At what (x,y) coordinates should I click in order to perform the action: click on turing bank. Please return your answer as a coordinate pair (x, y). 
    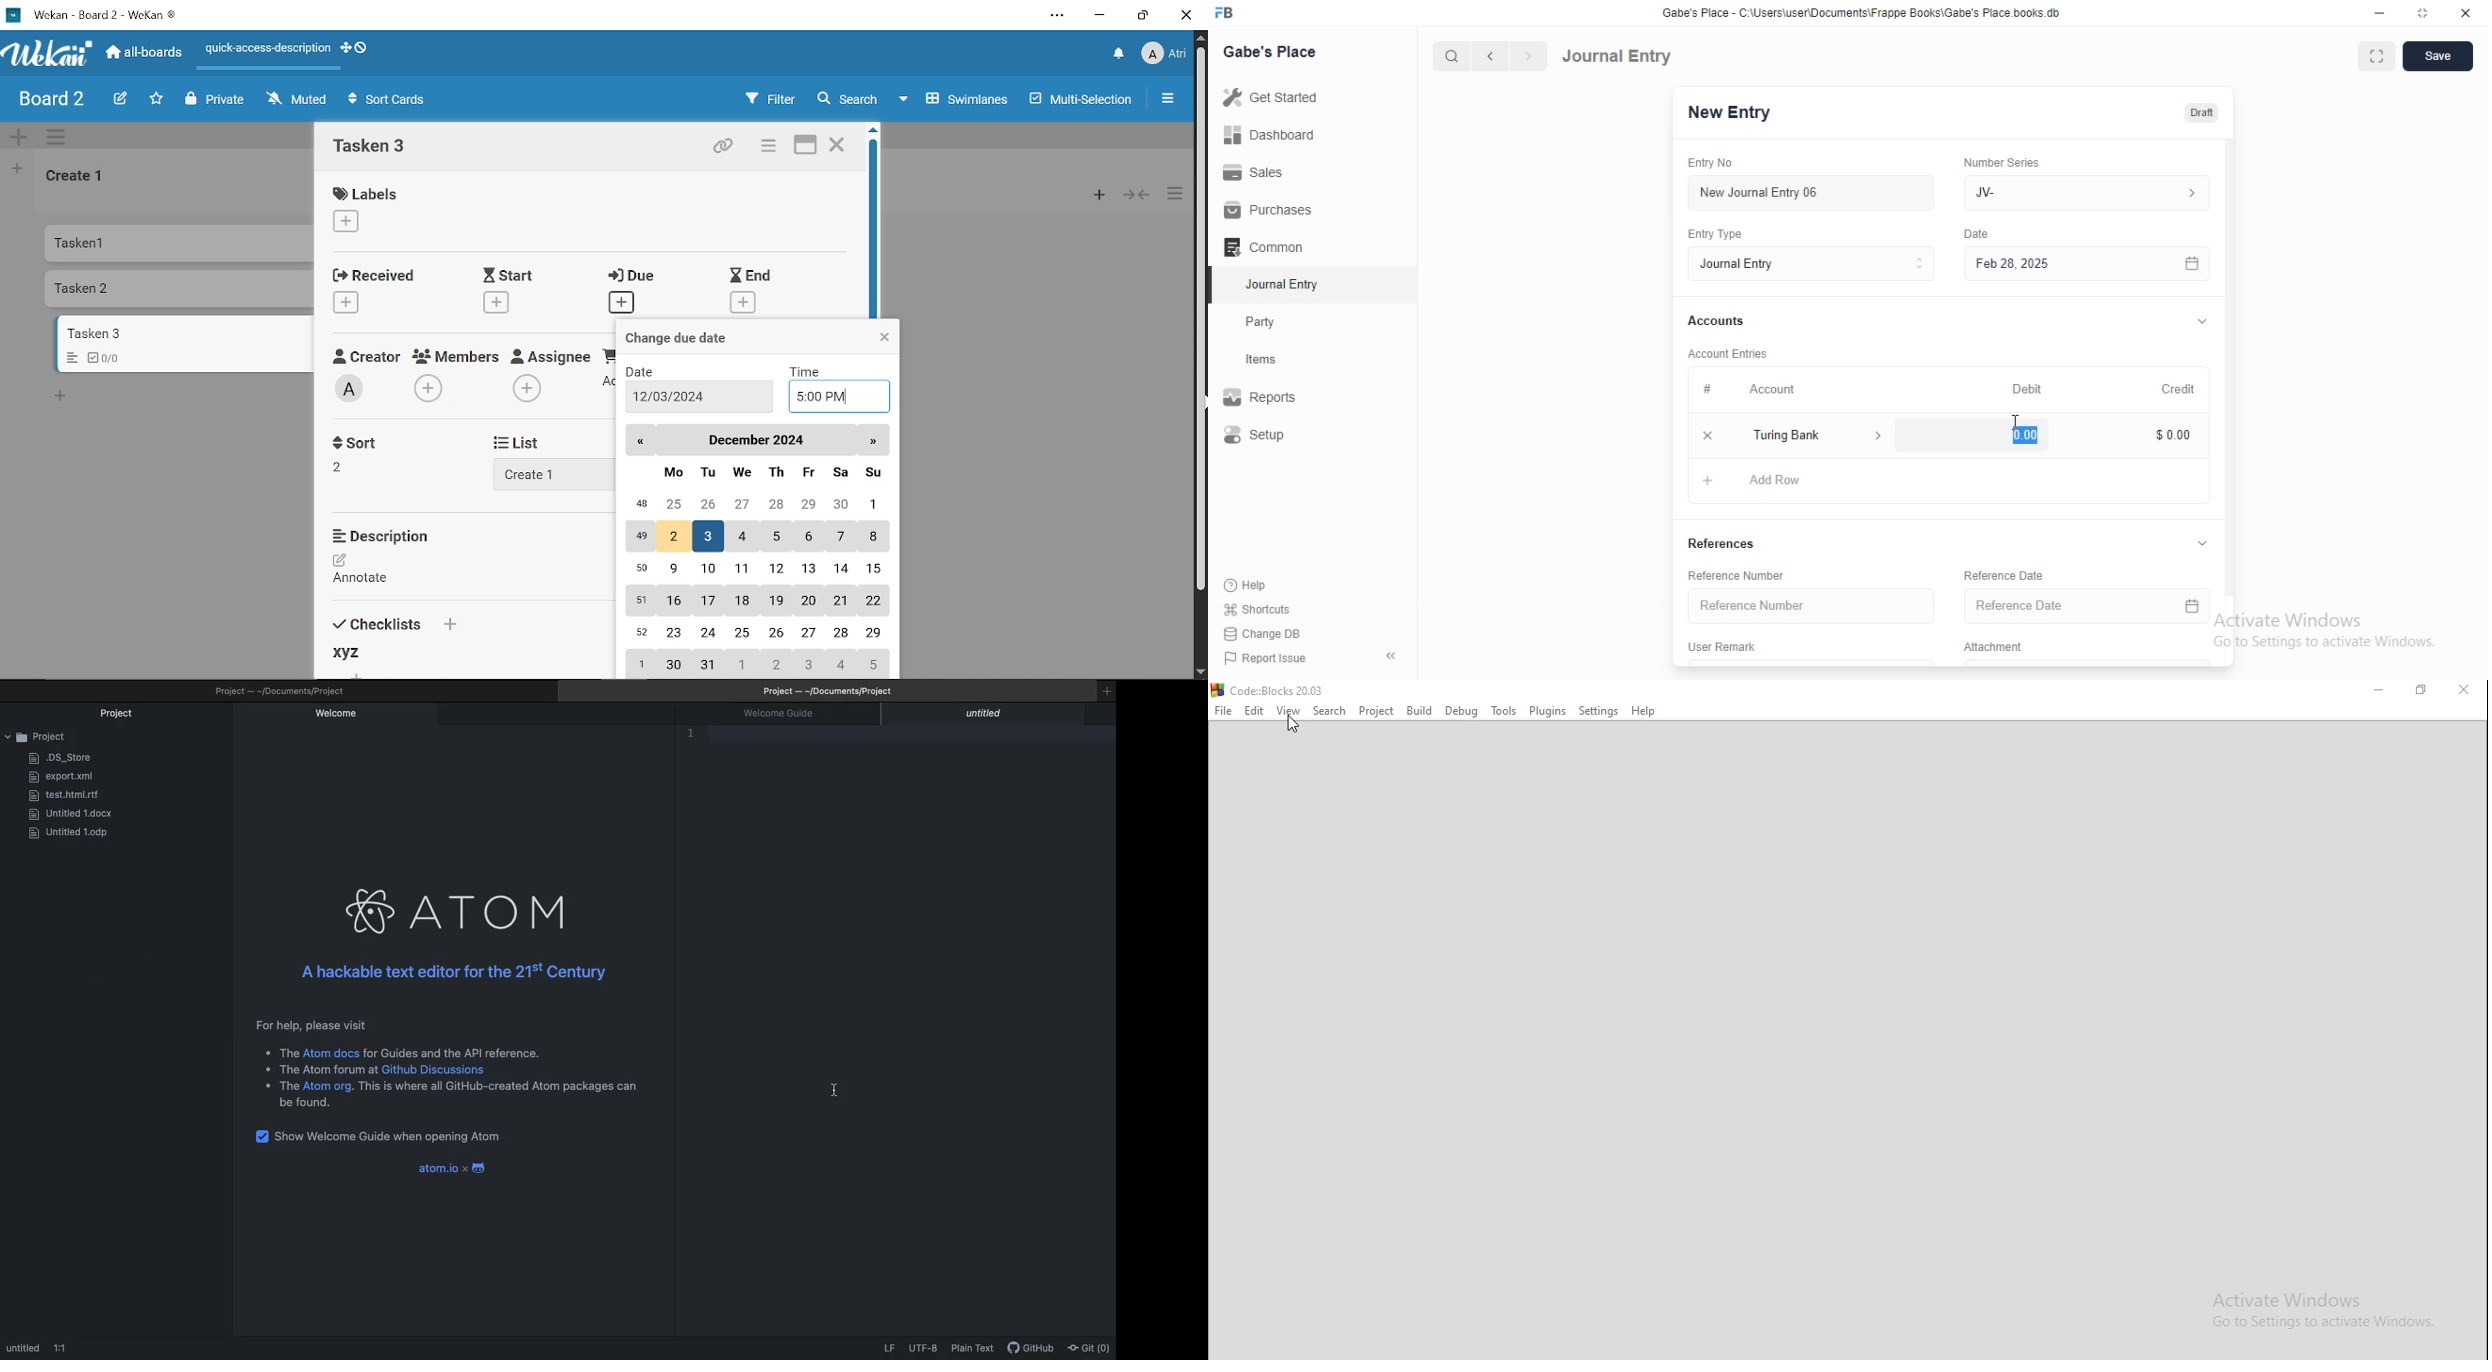
    Looking at the image, I should click on (1815, 437).